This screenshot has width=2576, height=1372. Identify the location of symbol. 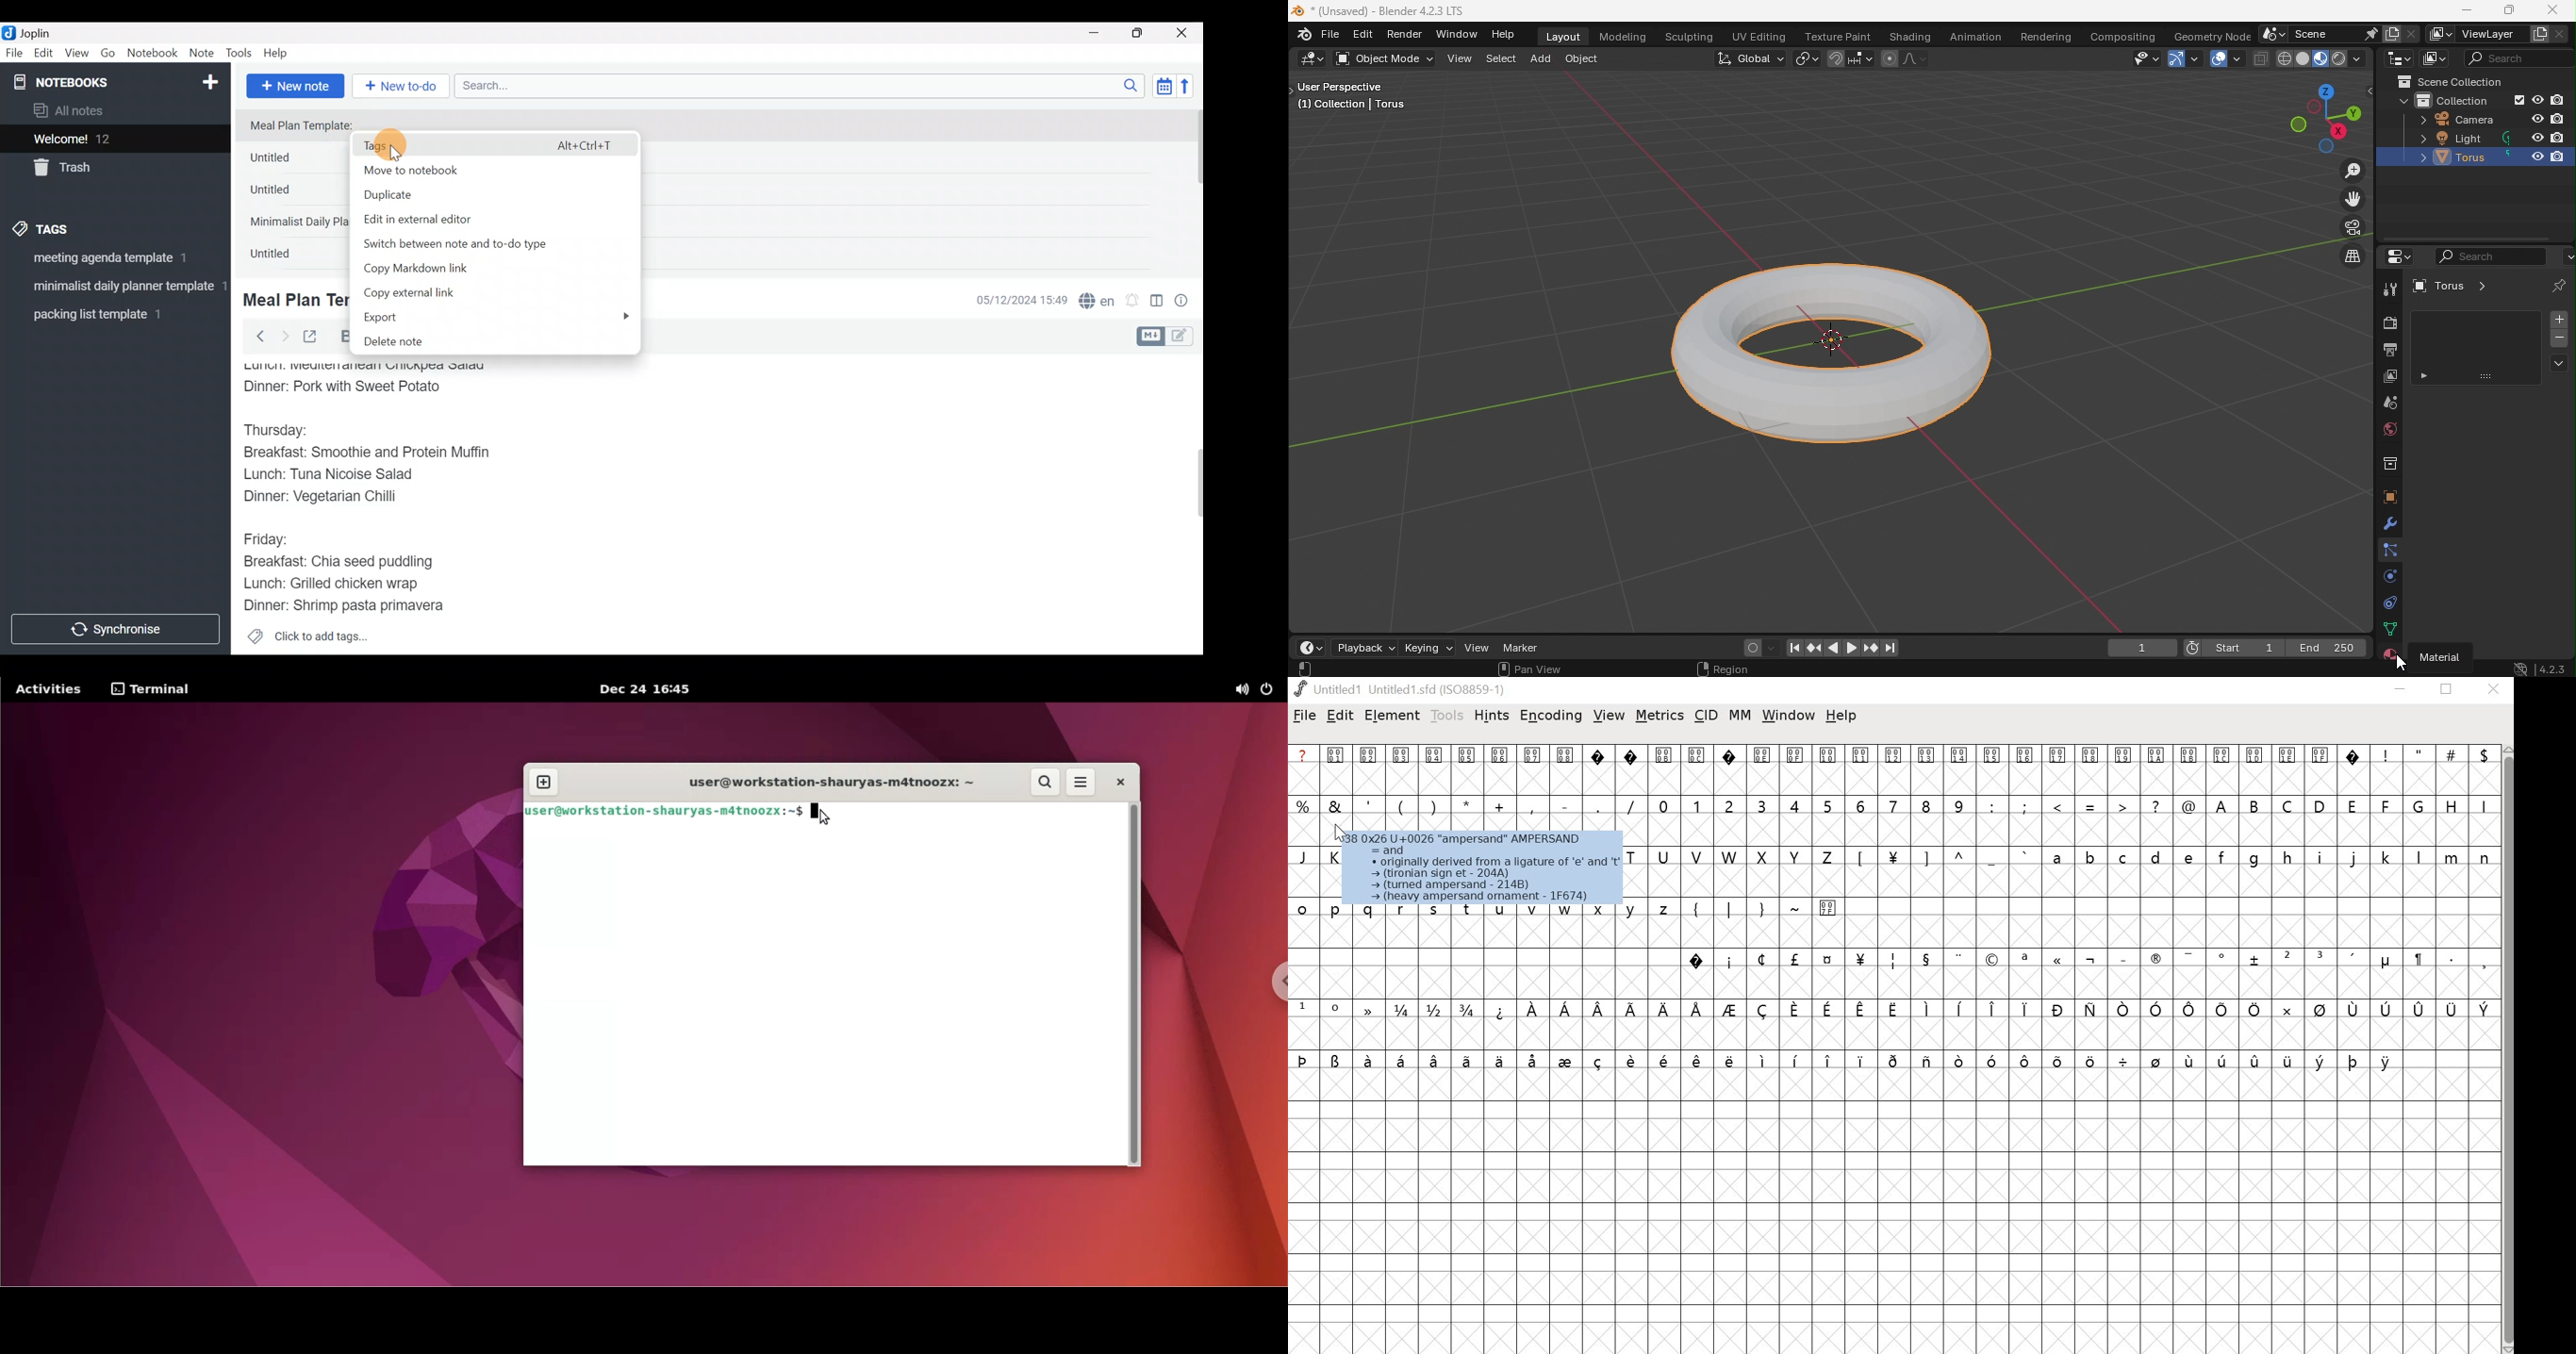
(1764, 1060).